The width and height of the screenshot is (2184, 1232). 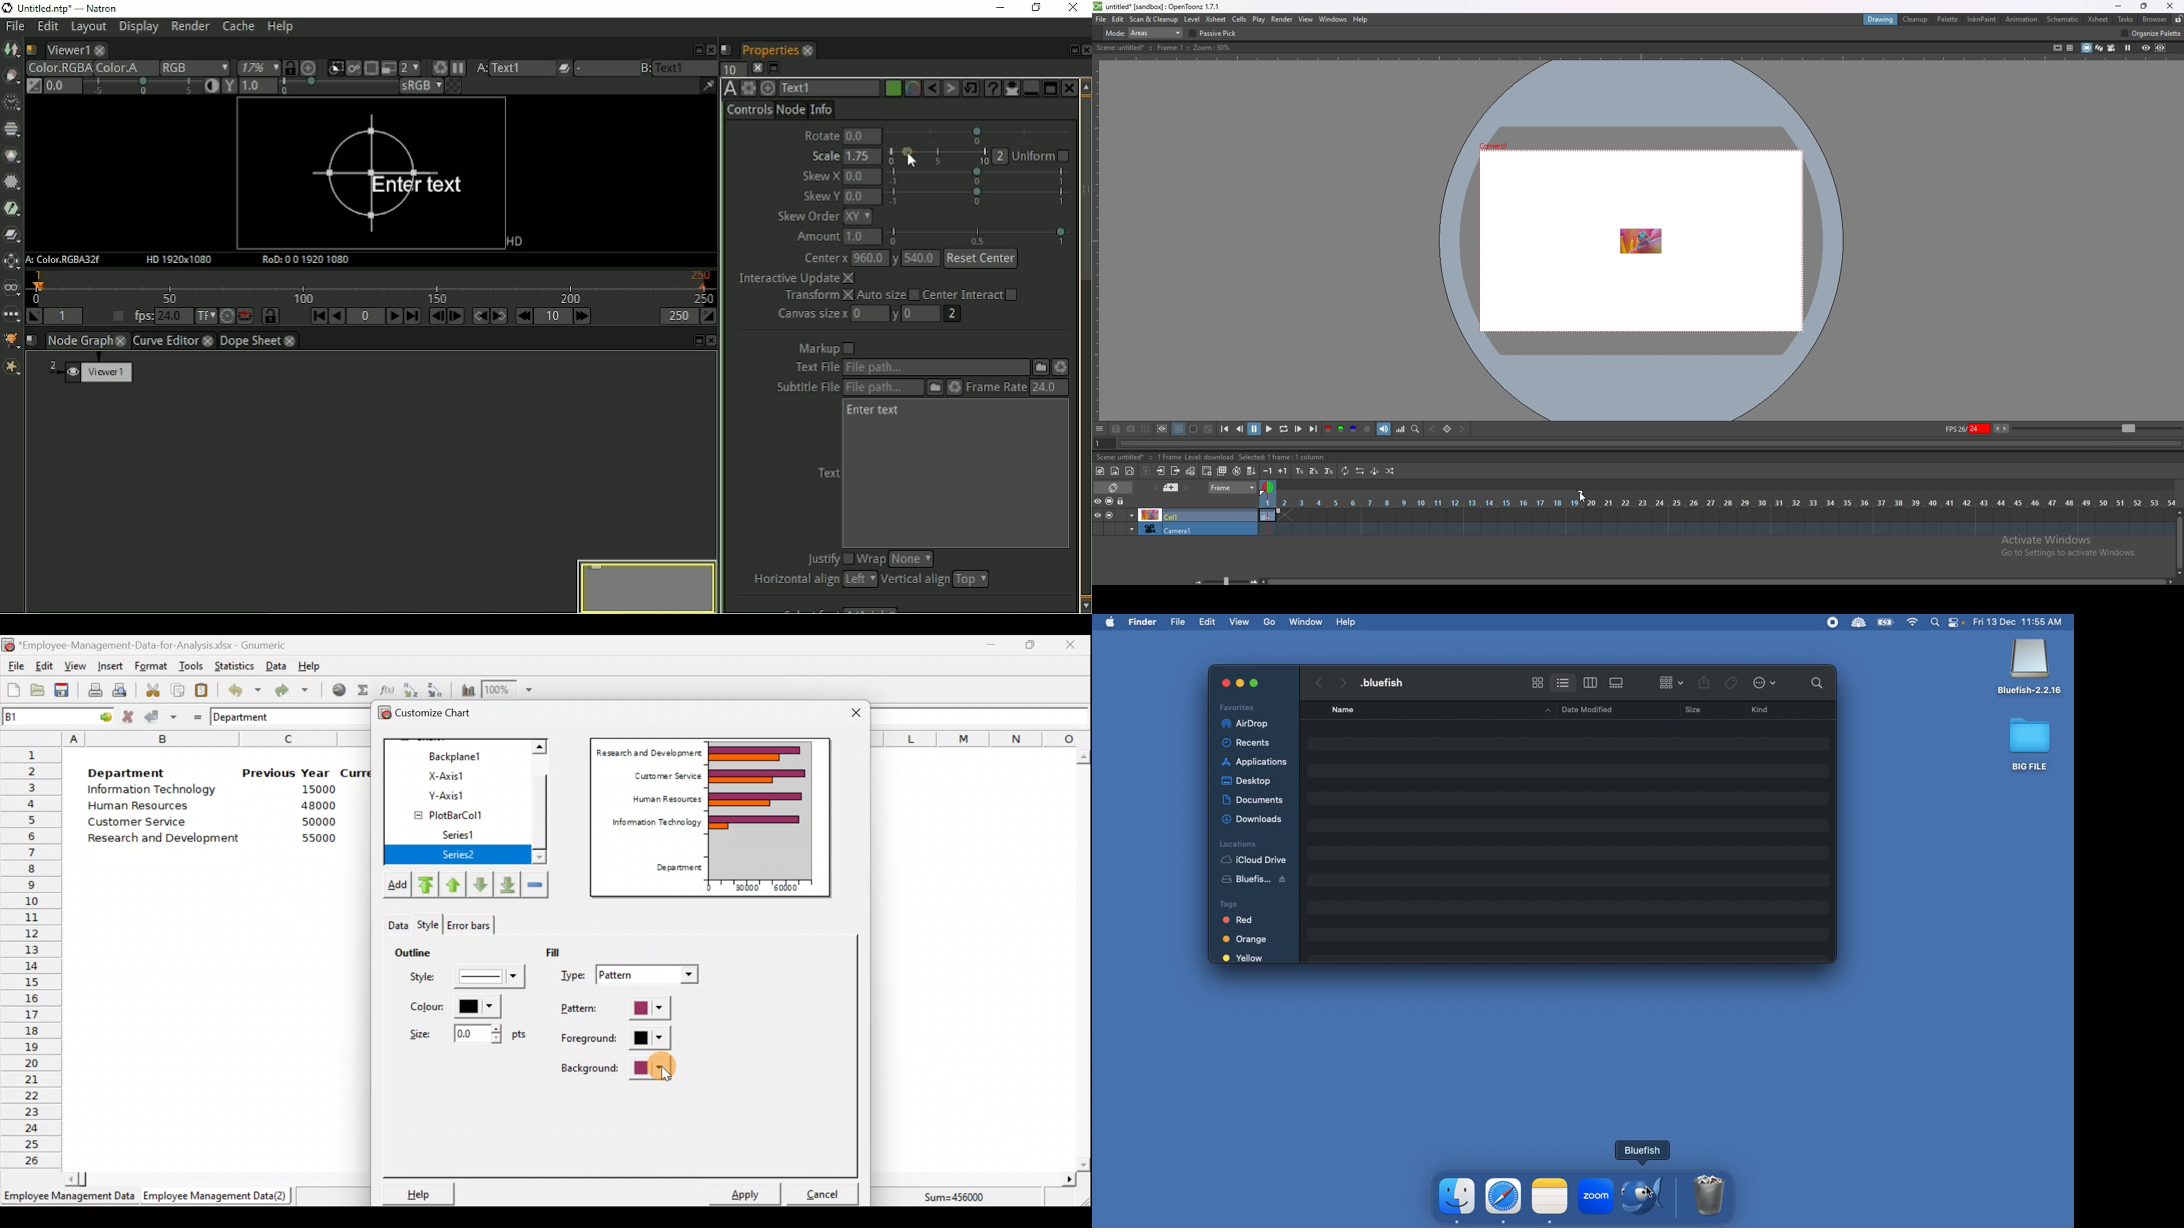 What do you see at coordinates (627, 1009) in the screenshot?
I see `Pattern` at bounding box center [627, 1009].